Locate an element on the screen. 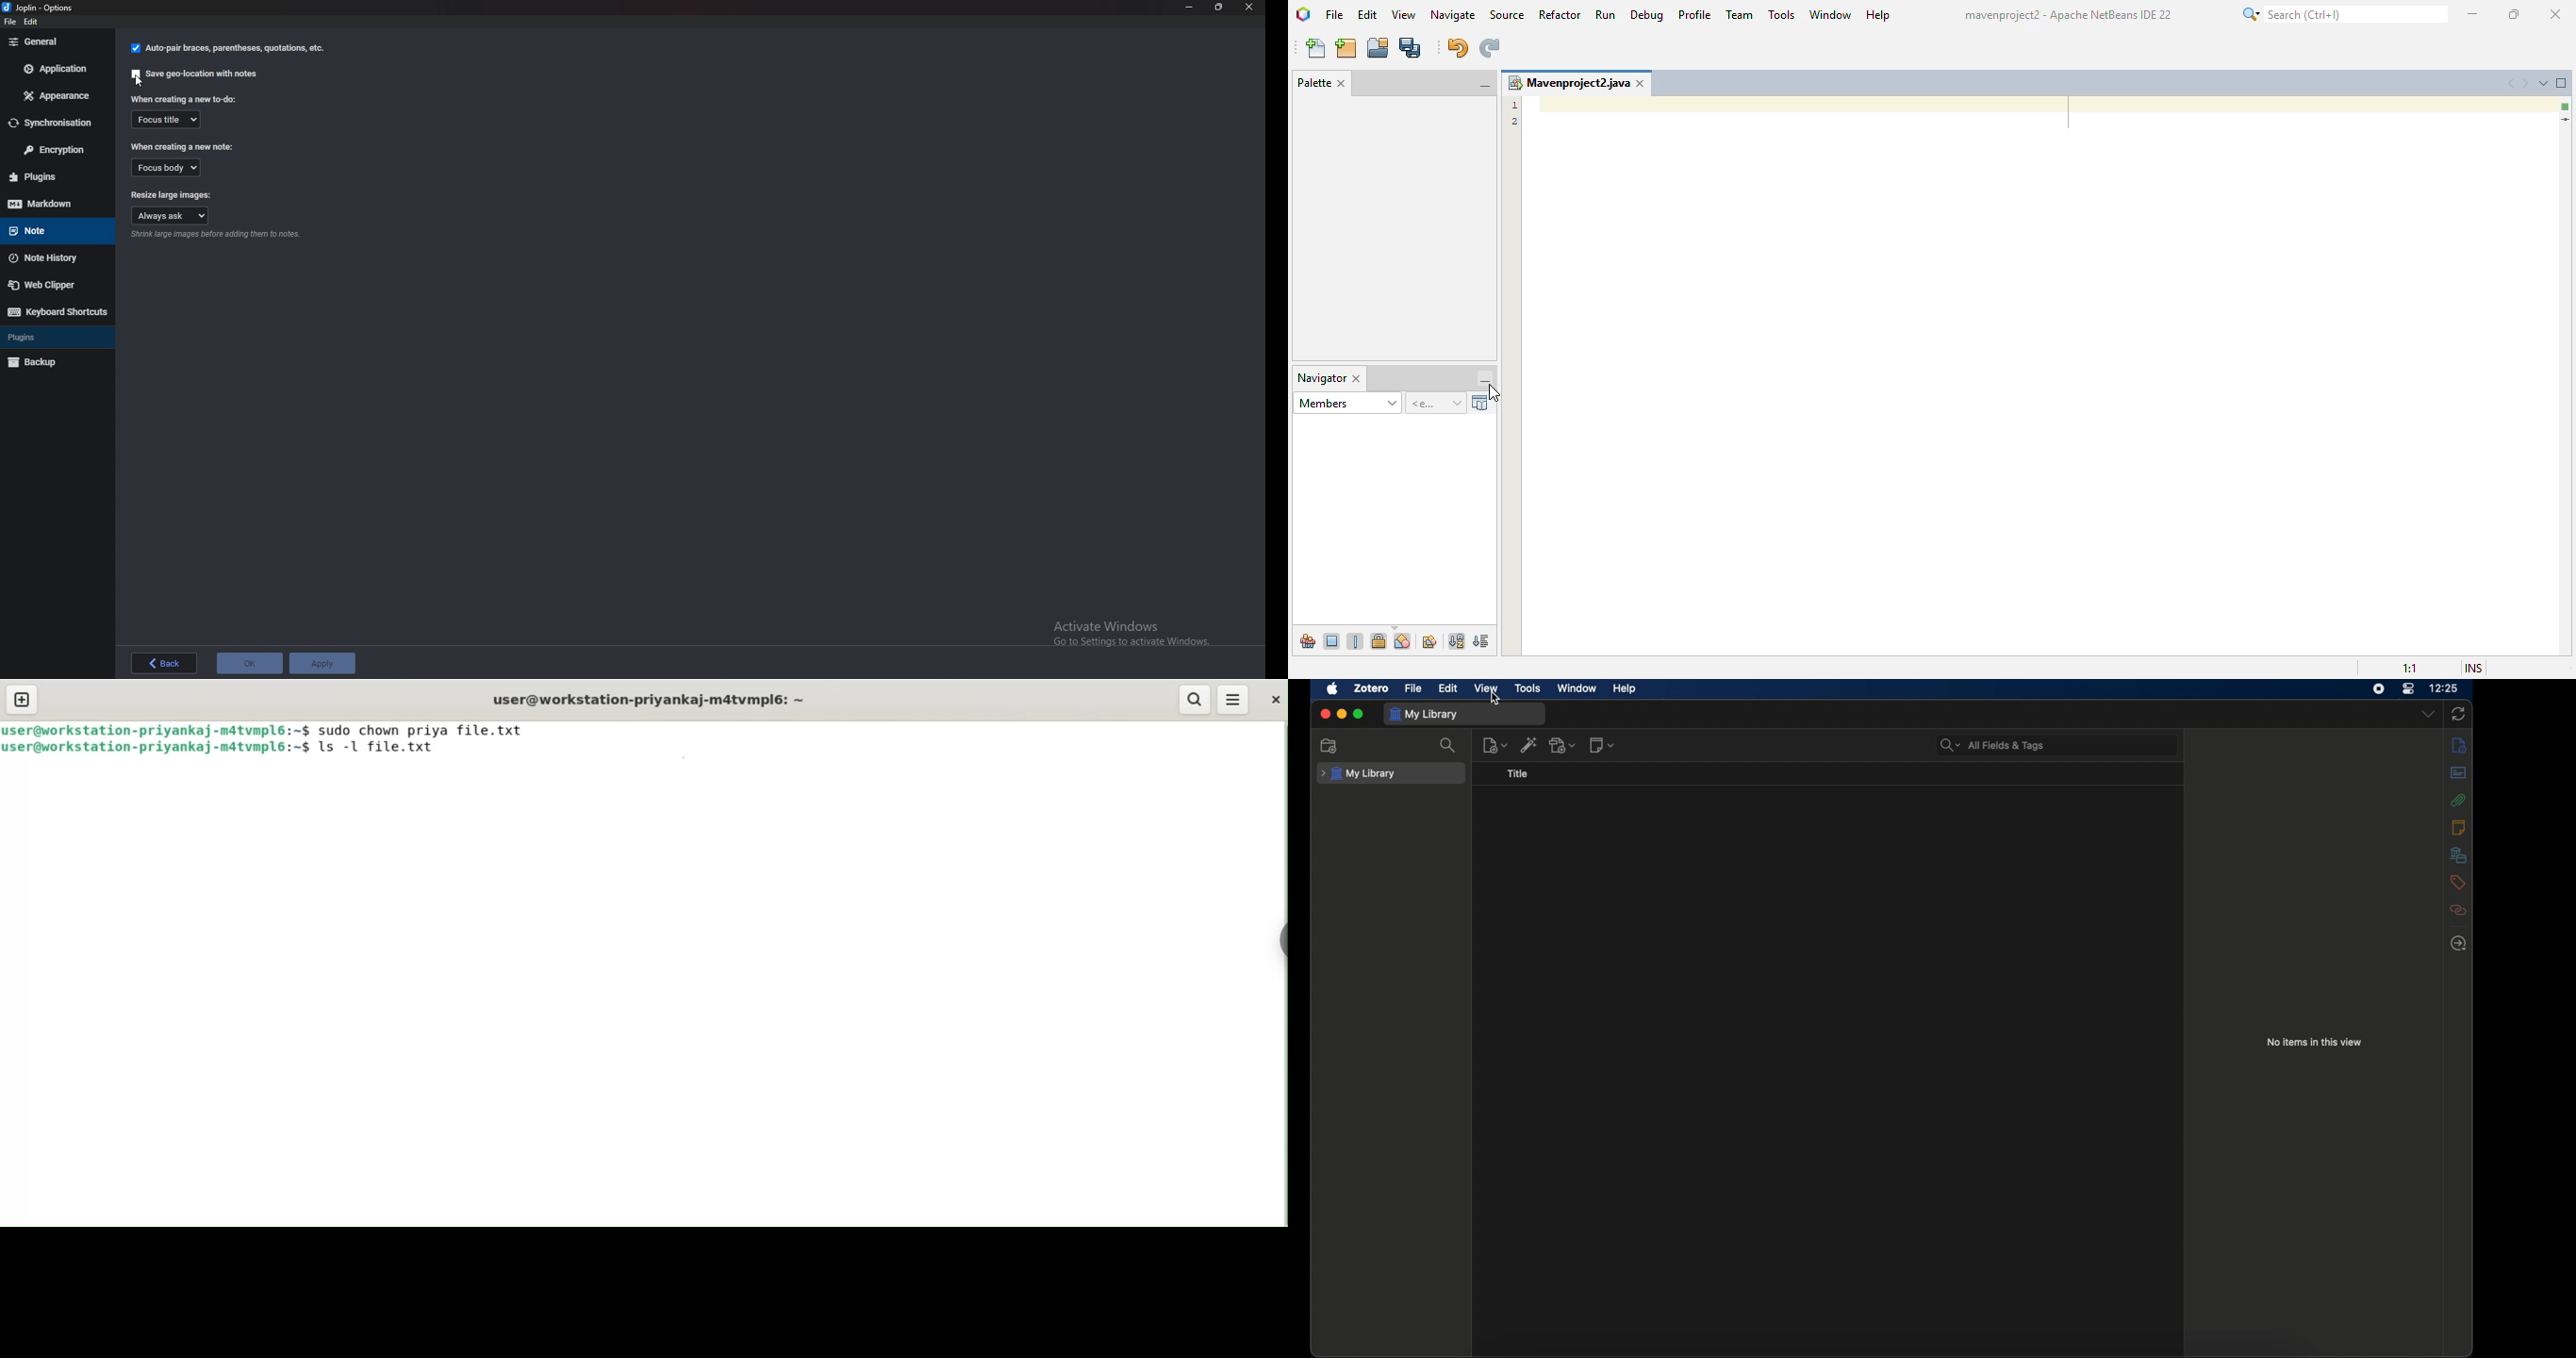 The height and width of the screenshot is (1372, 2576). help is located at coordinates (1624, 689).